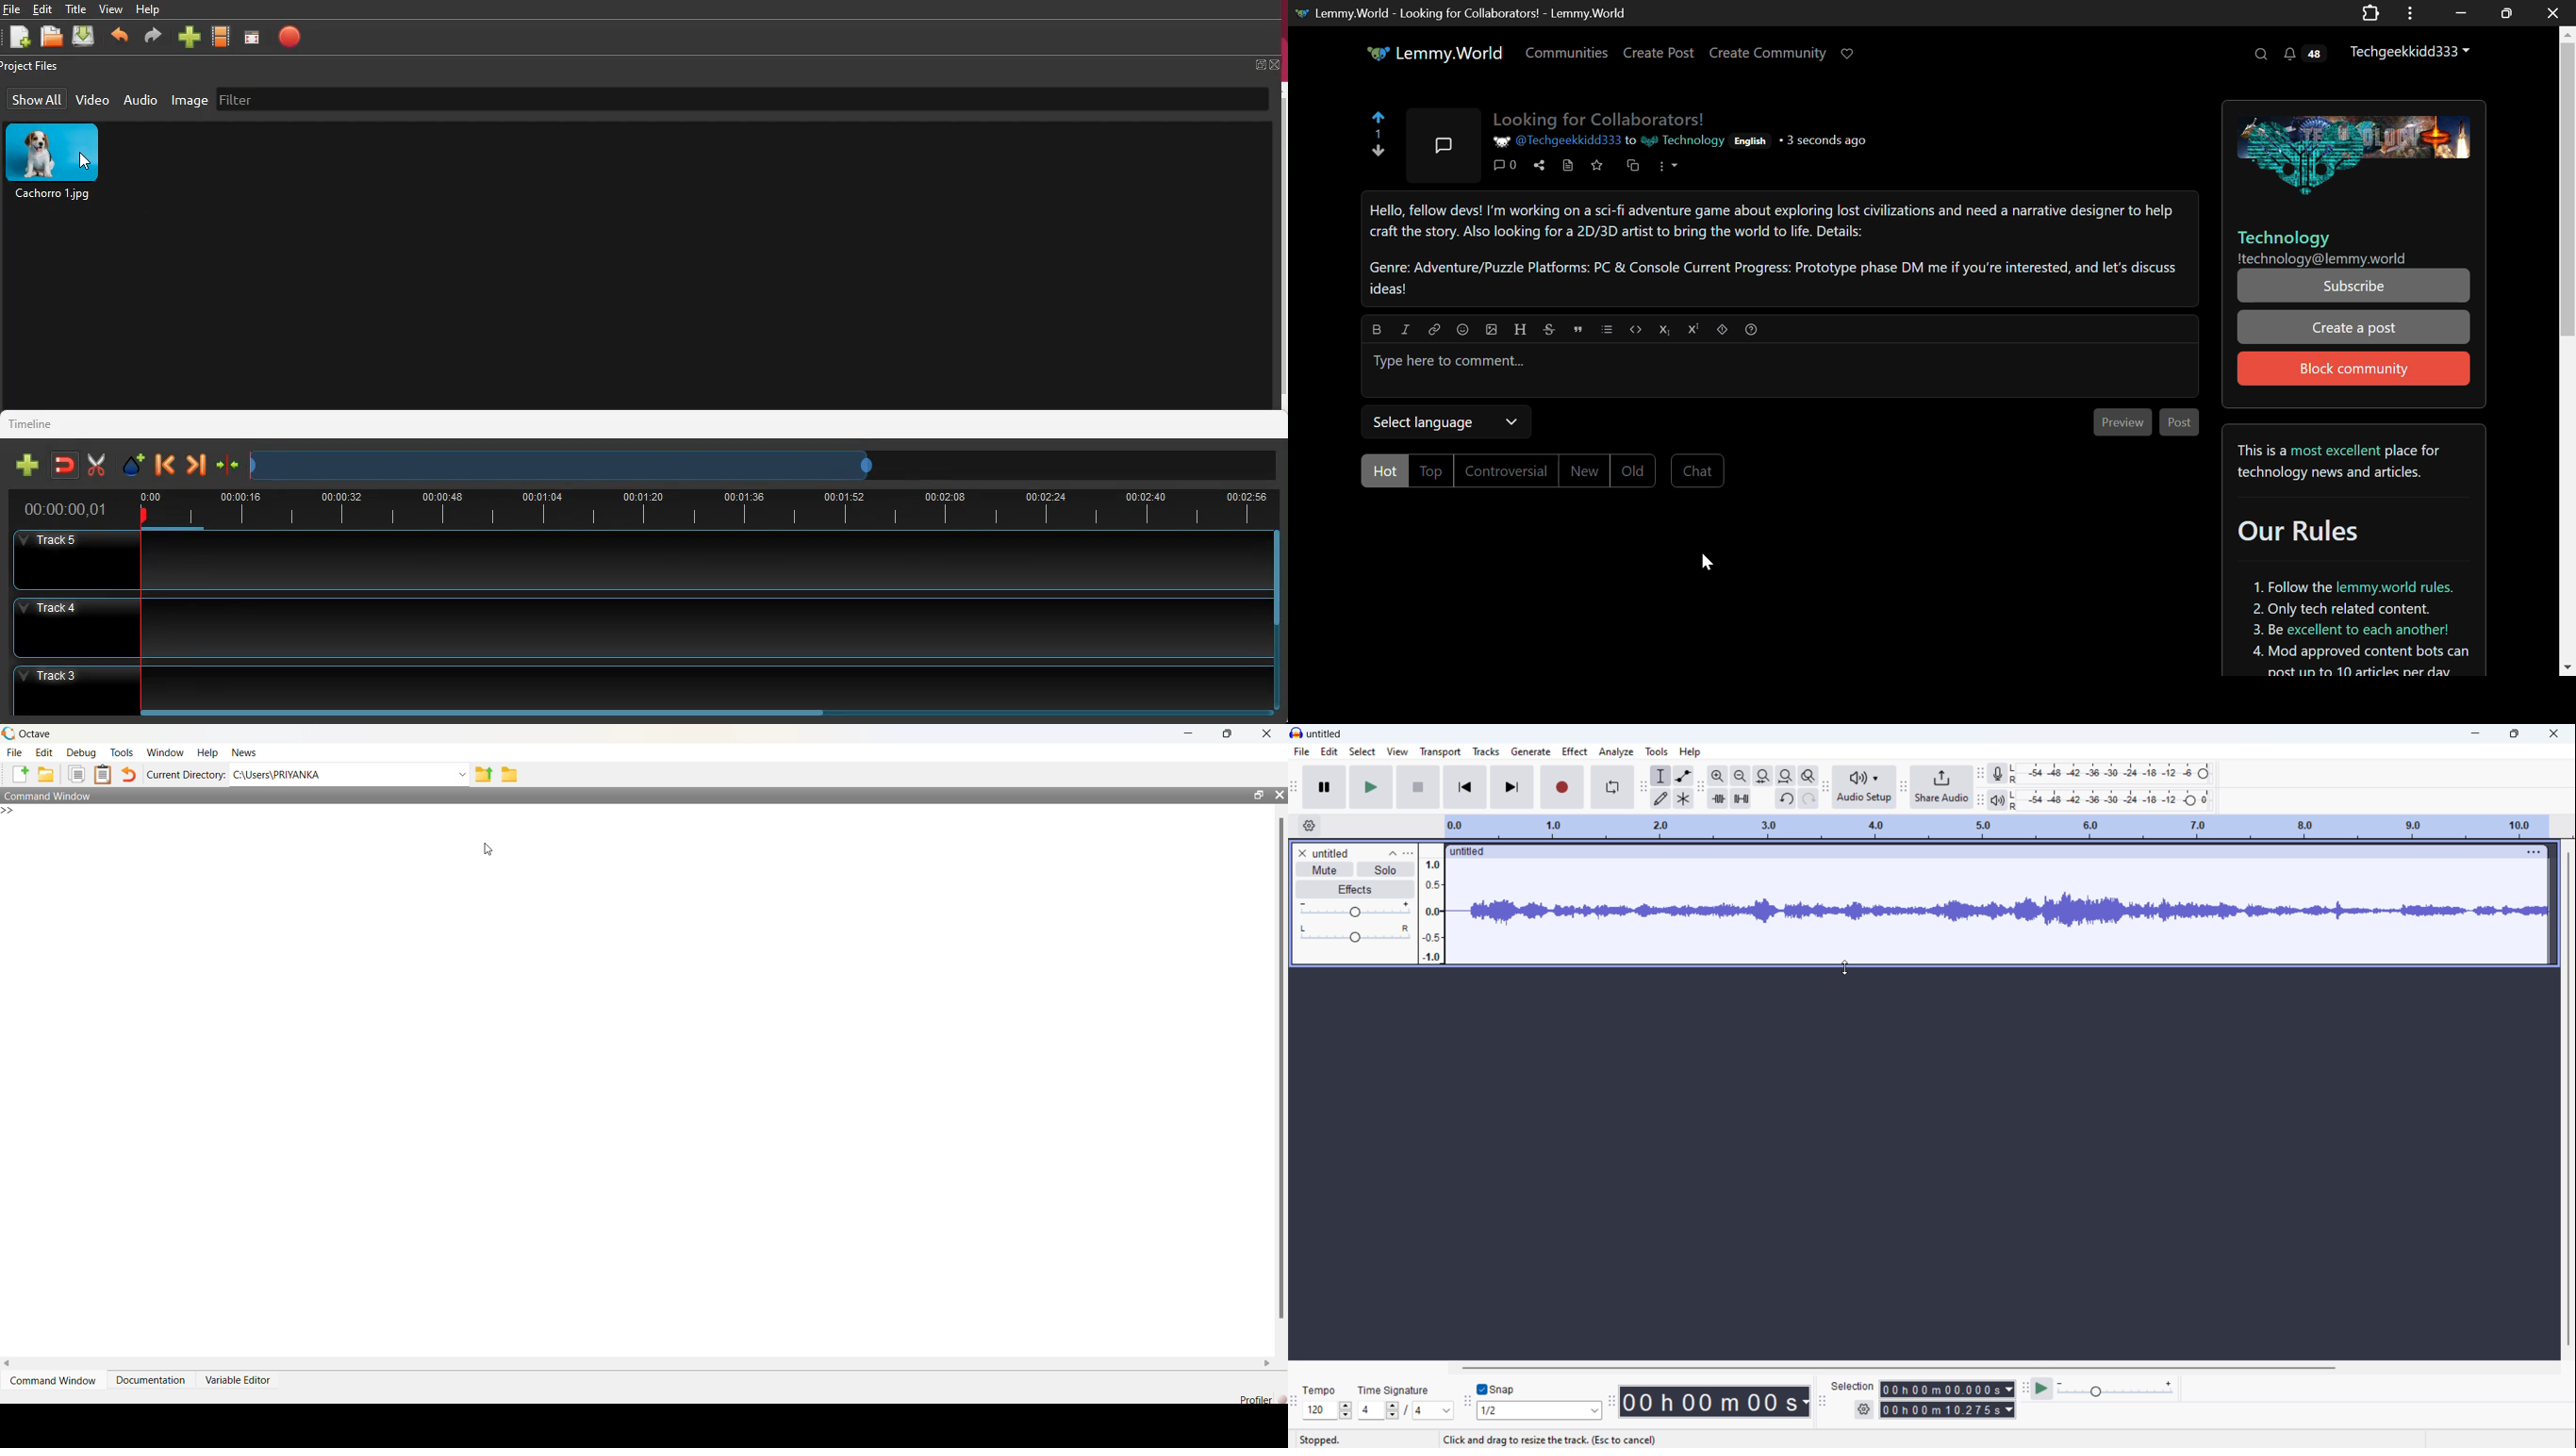 This screenshot has width=2576, height=1456. I want to click on Community Media, so click(2351, 154).